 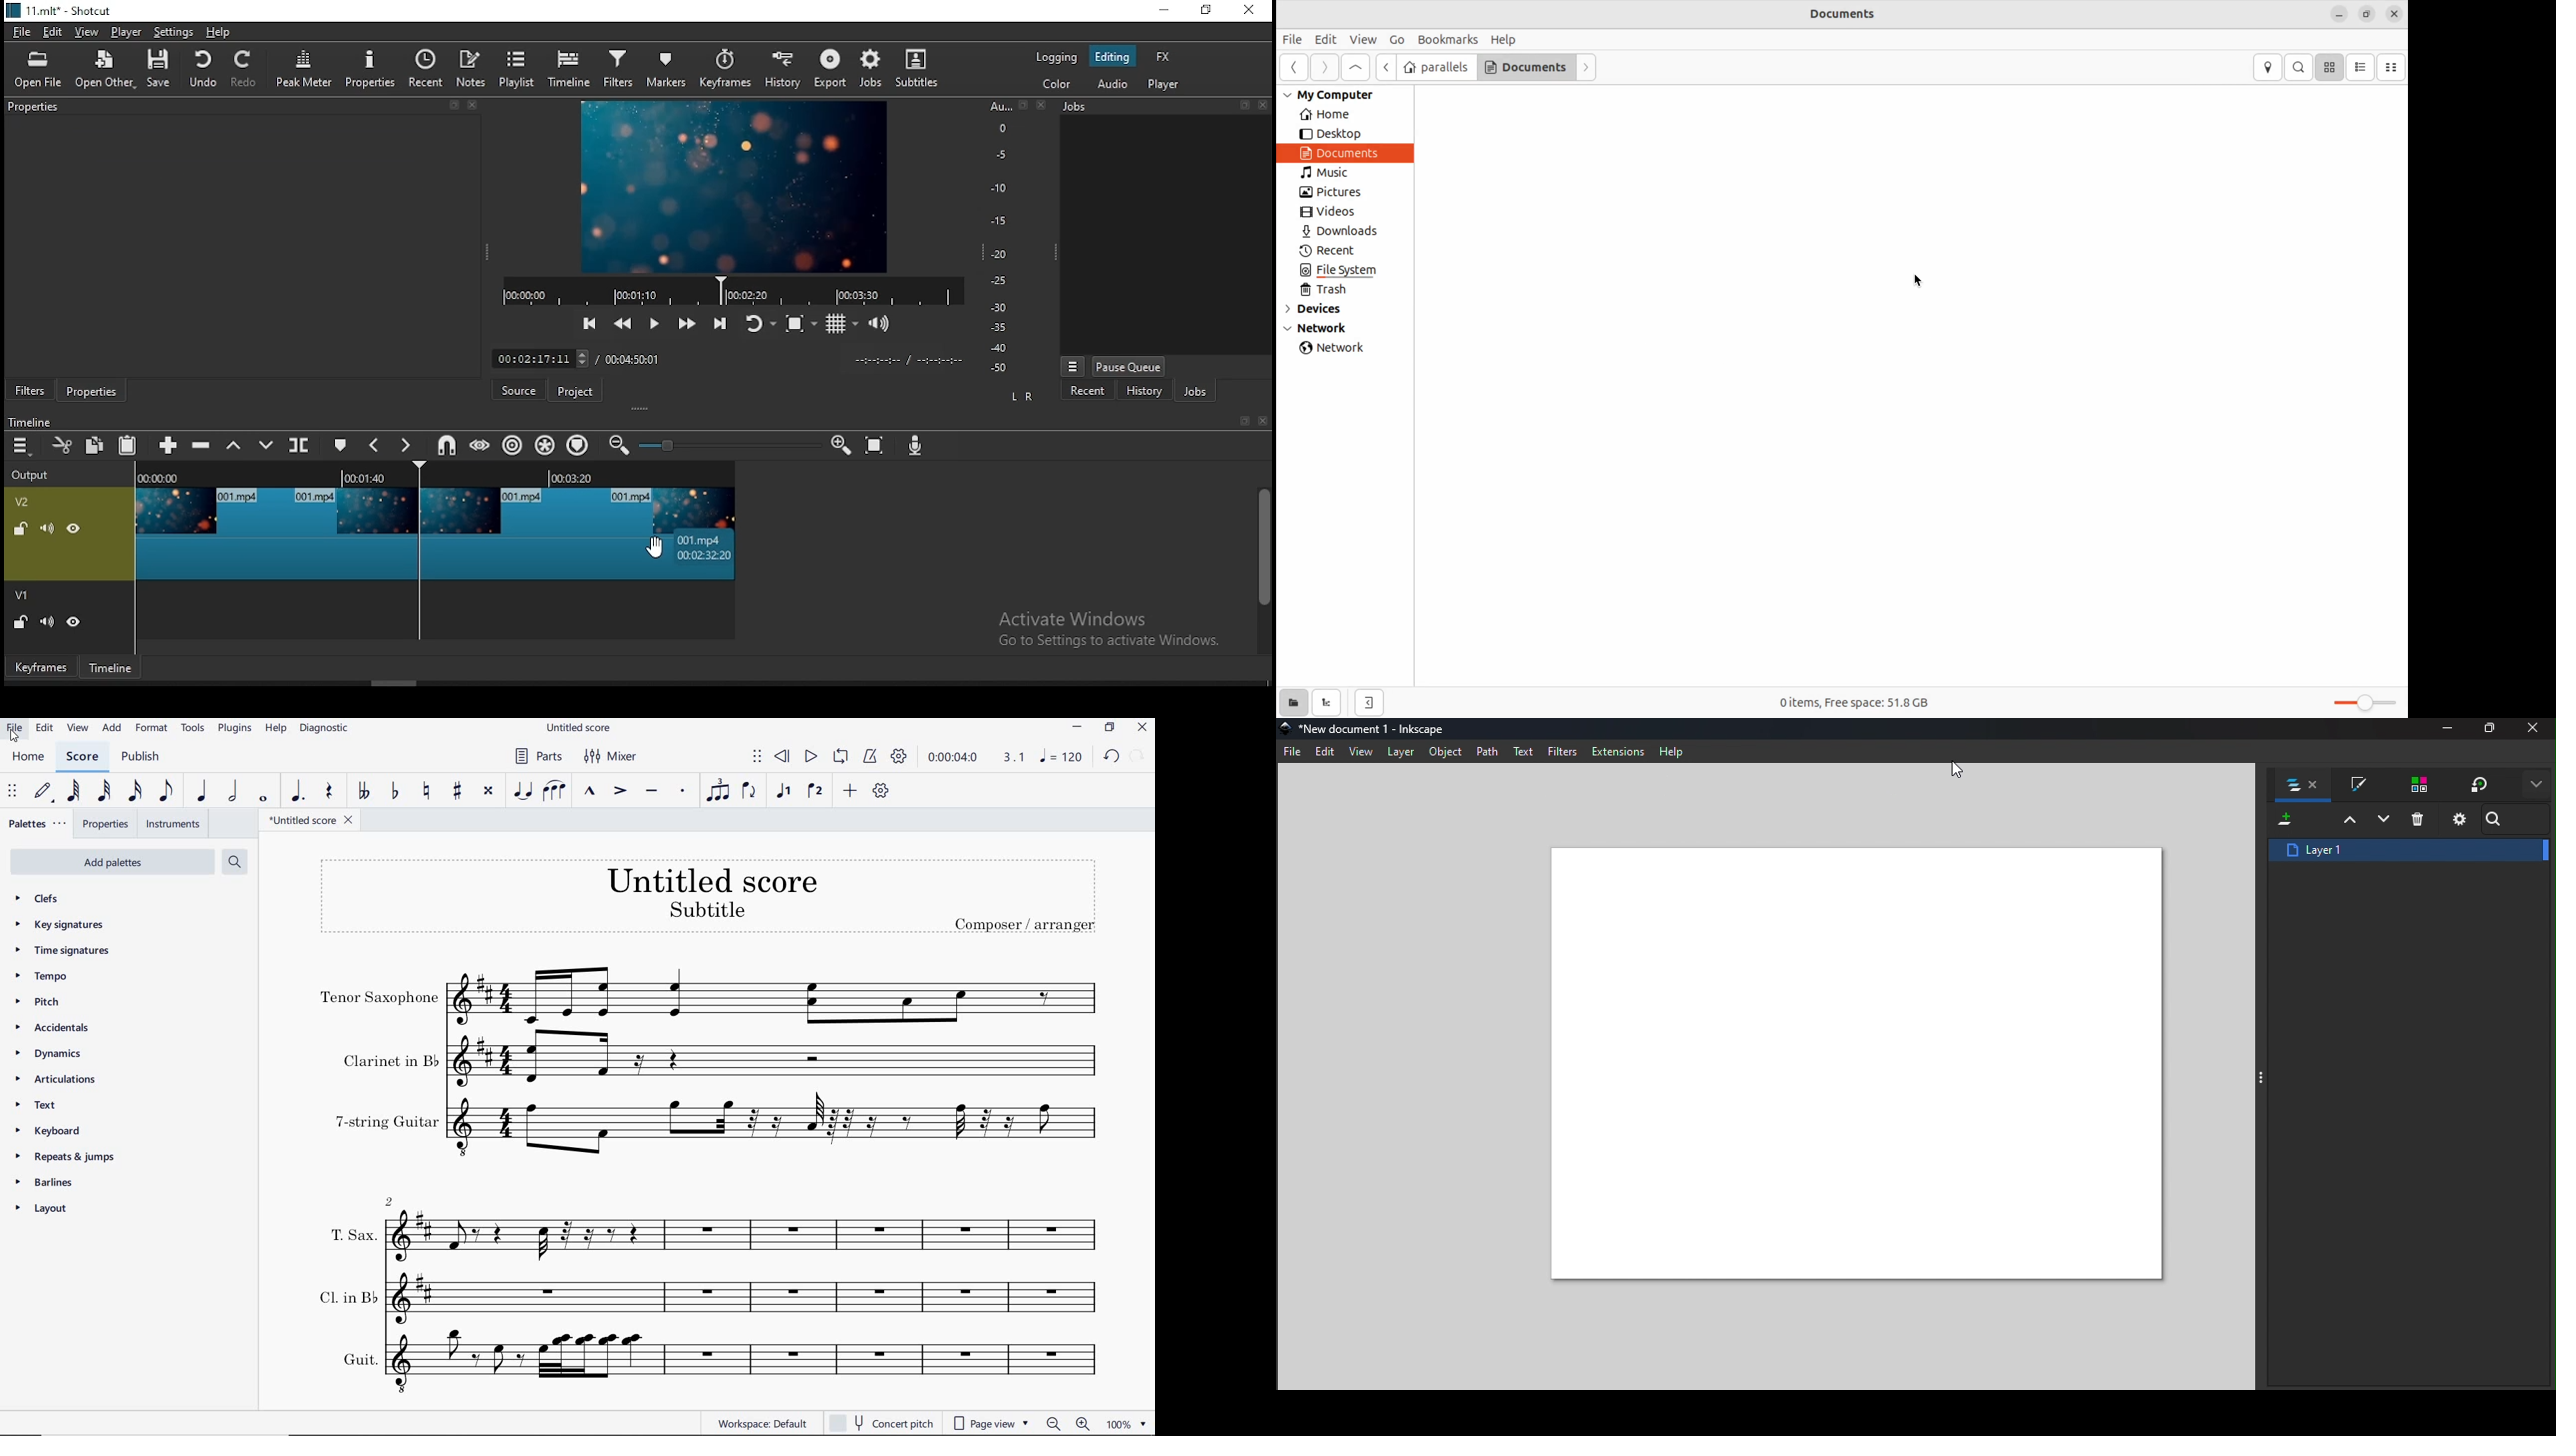 What do you see at coordinates (68, 1157) in the screenshot?
I see `repeats & jumps` at bounding box center [68, 1157].